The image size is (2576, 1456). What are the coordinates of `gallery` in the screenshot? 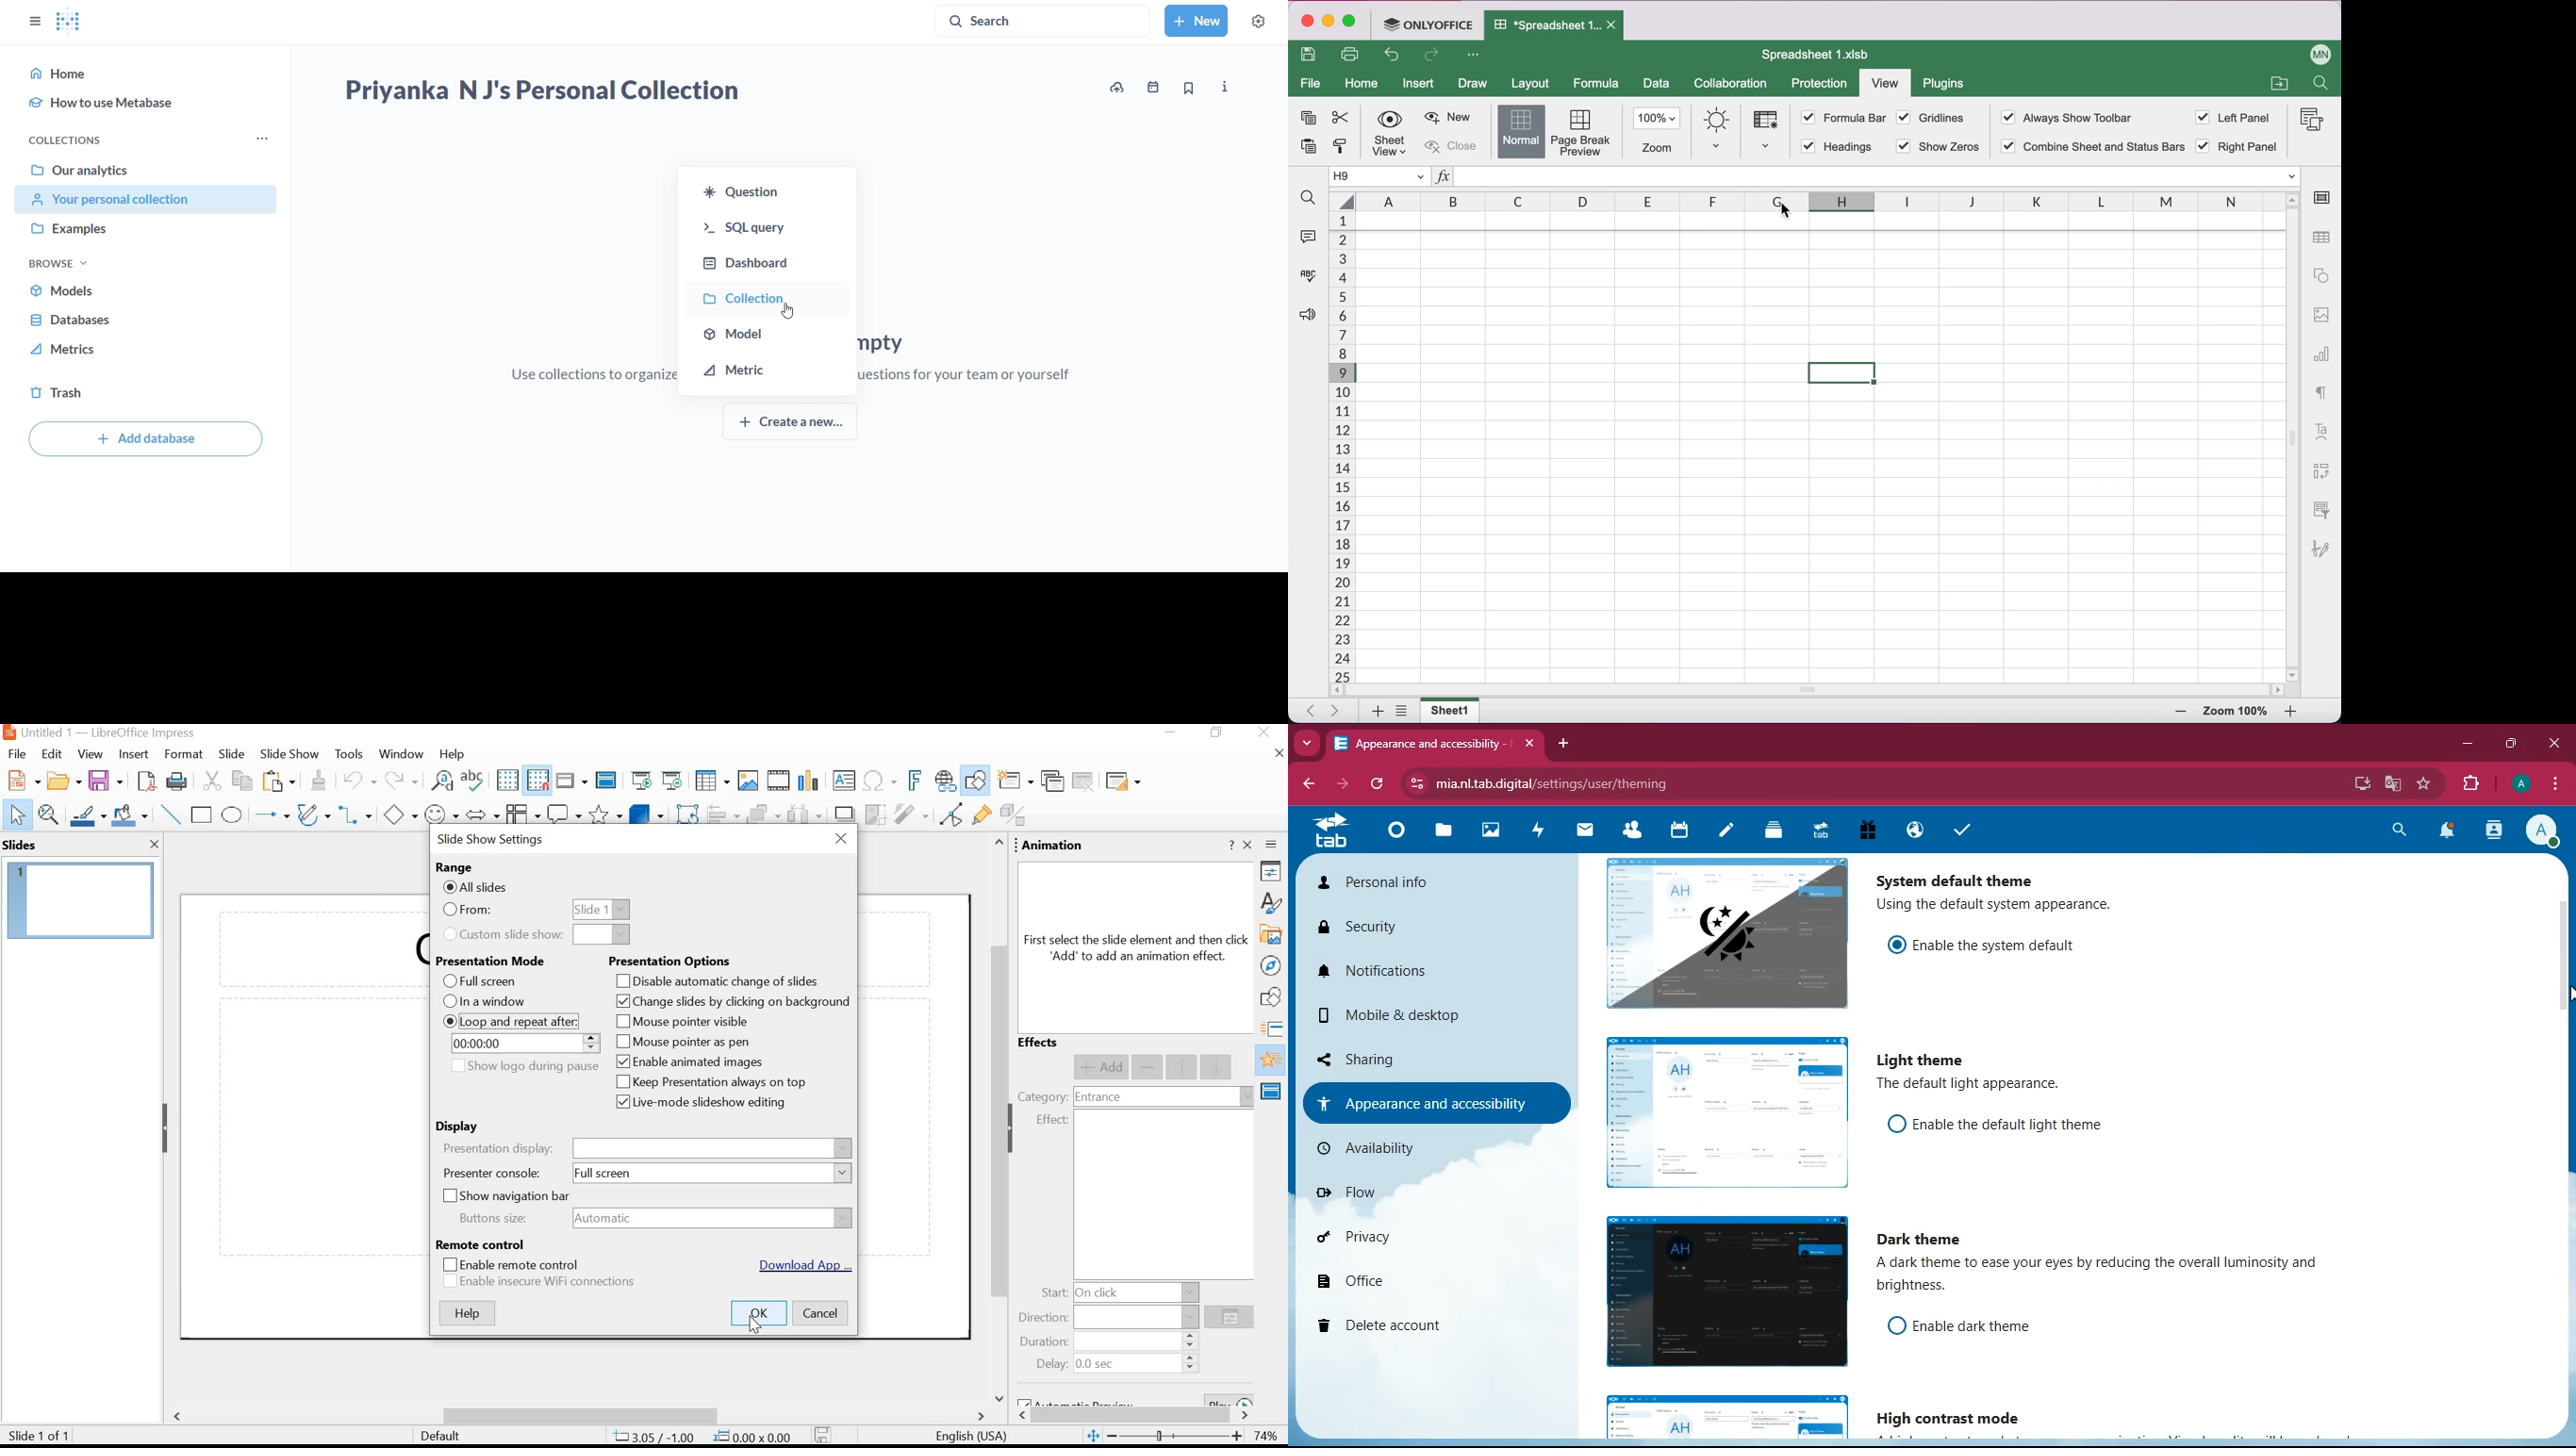 It's located at (1272, 935).